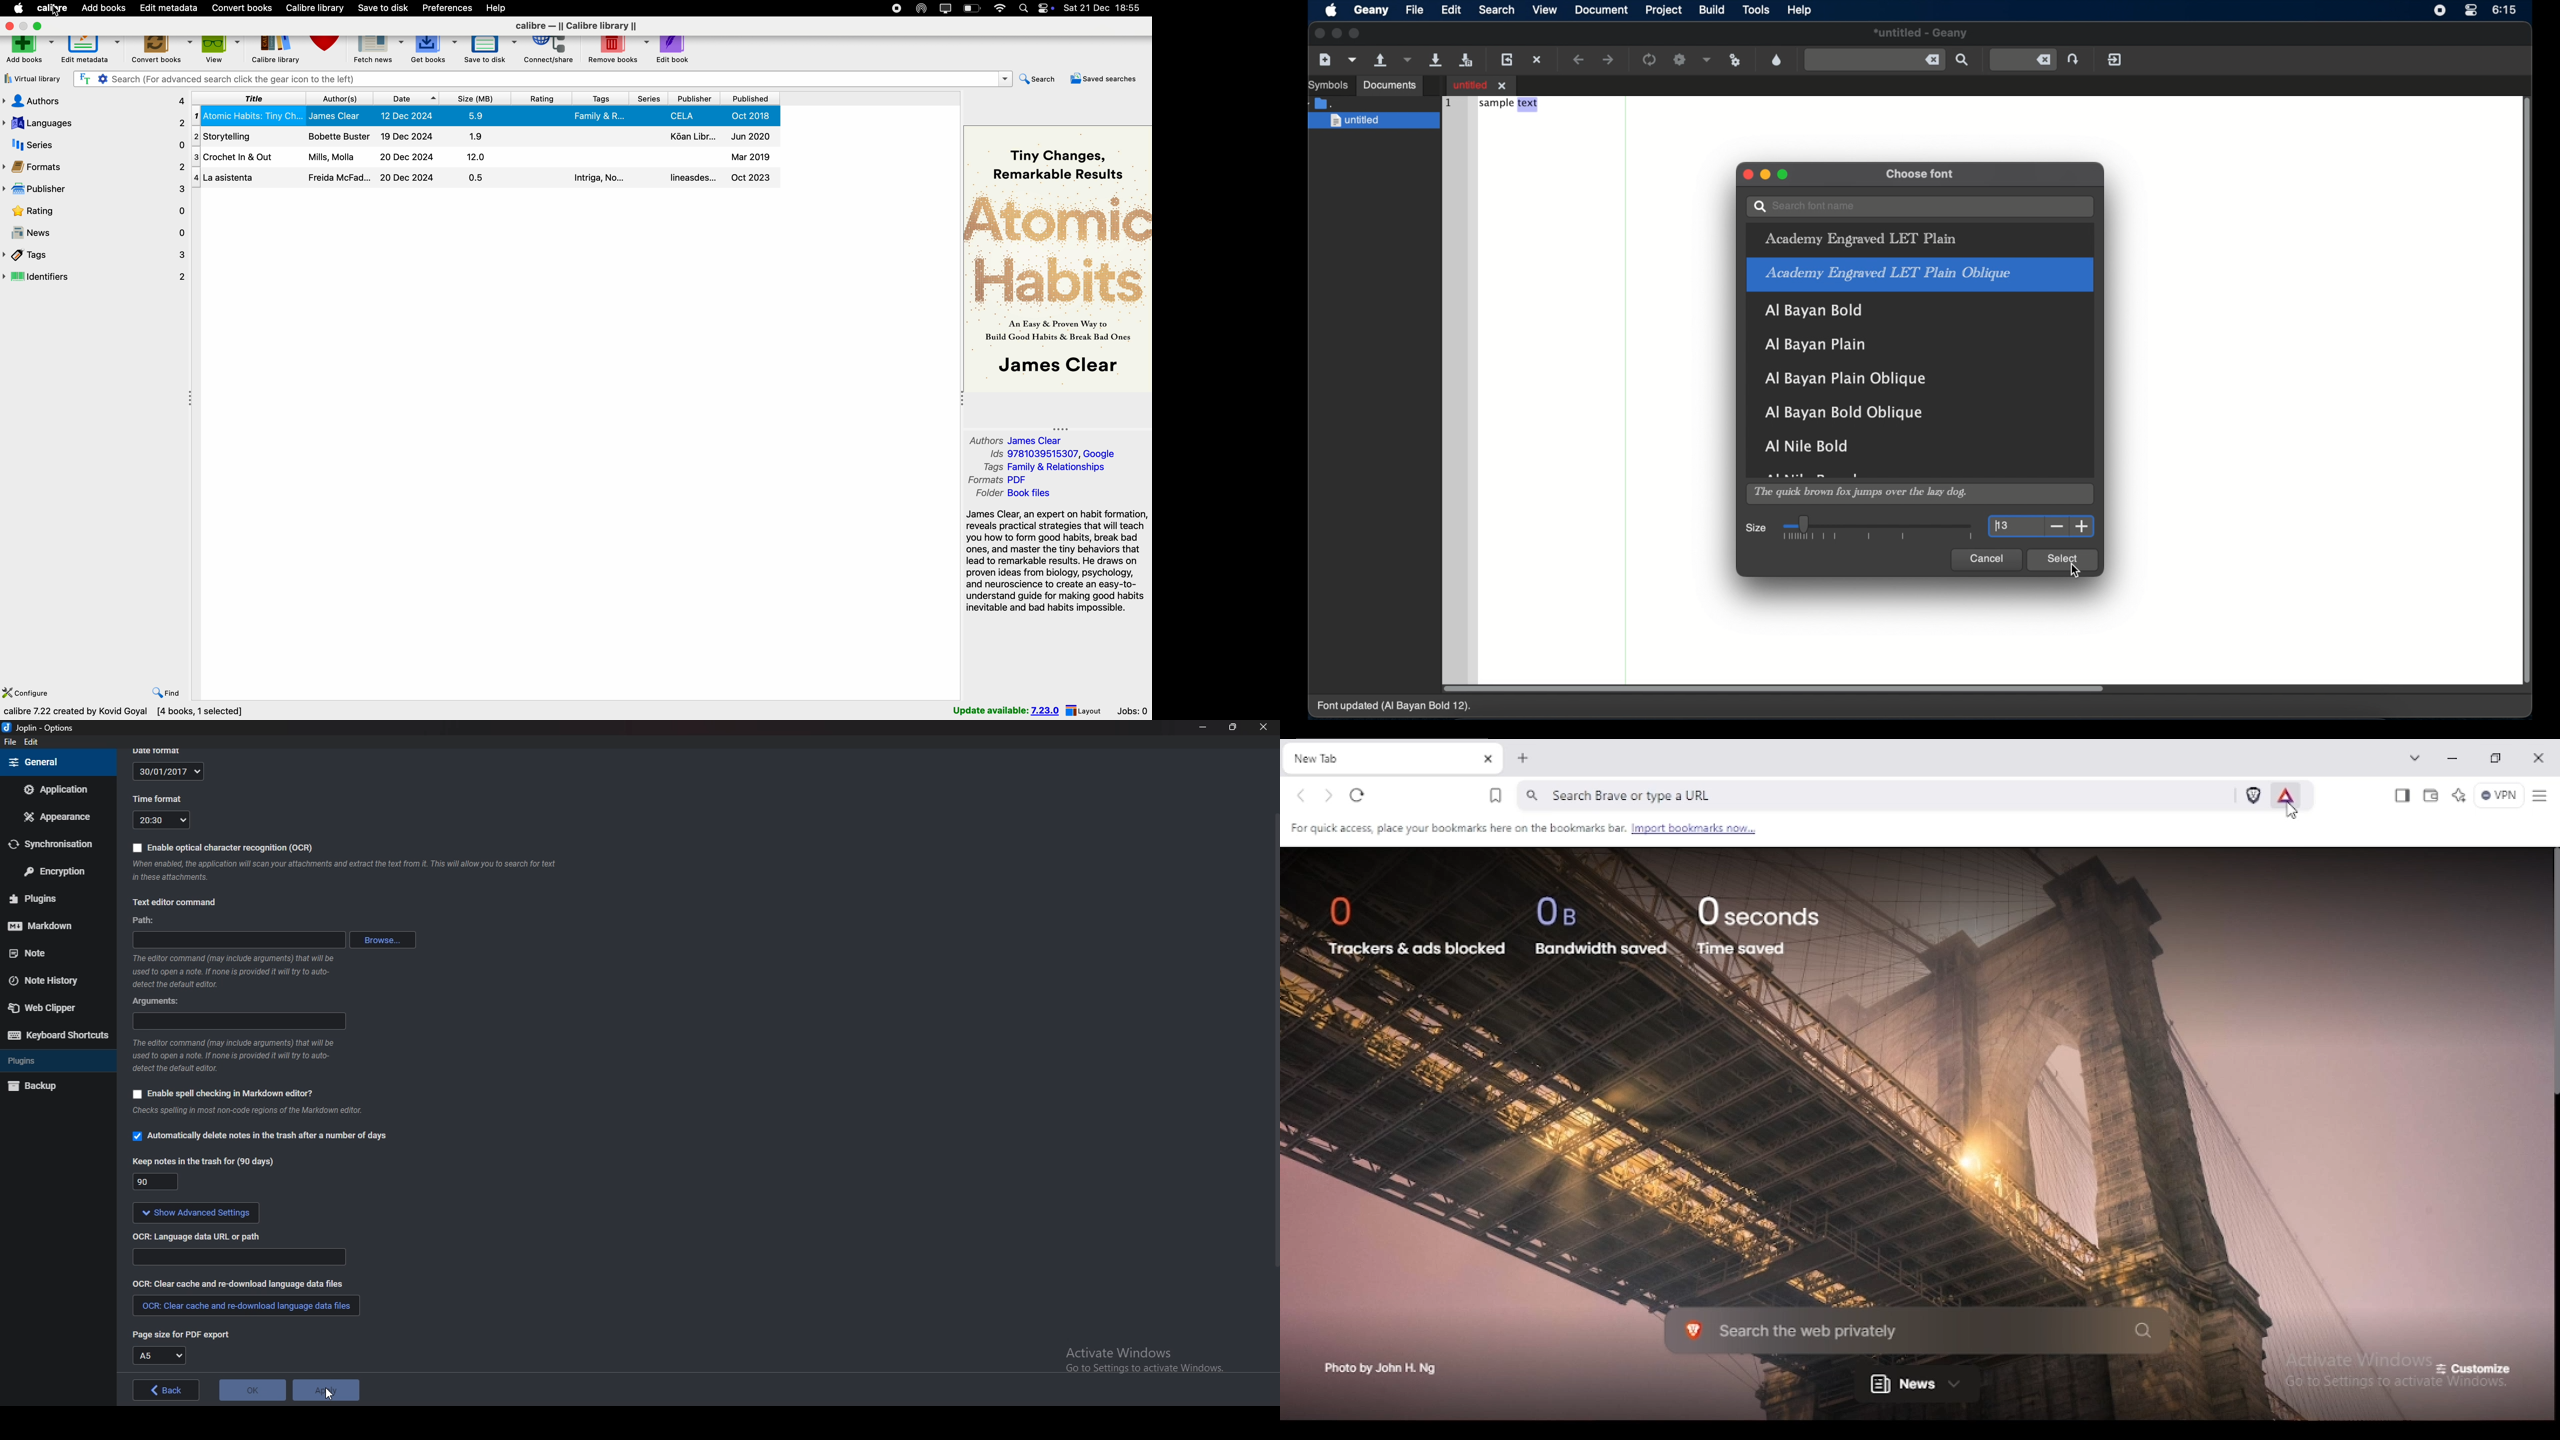 This screenshot has width=2576, height=1456. I want to click on Text editor command, so click(177, 903).